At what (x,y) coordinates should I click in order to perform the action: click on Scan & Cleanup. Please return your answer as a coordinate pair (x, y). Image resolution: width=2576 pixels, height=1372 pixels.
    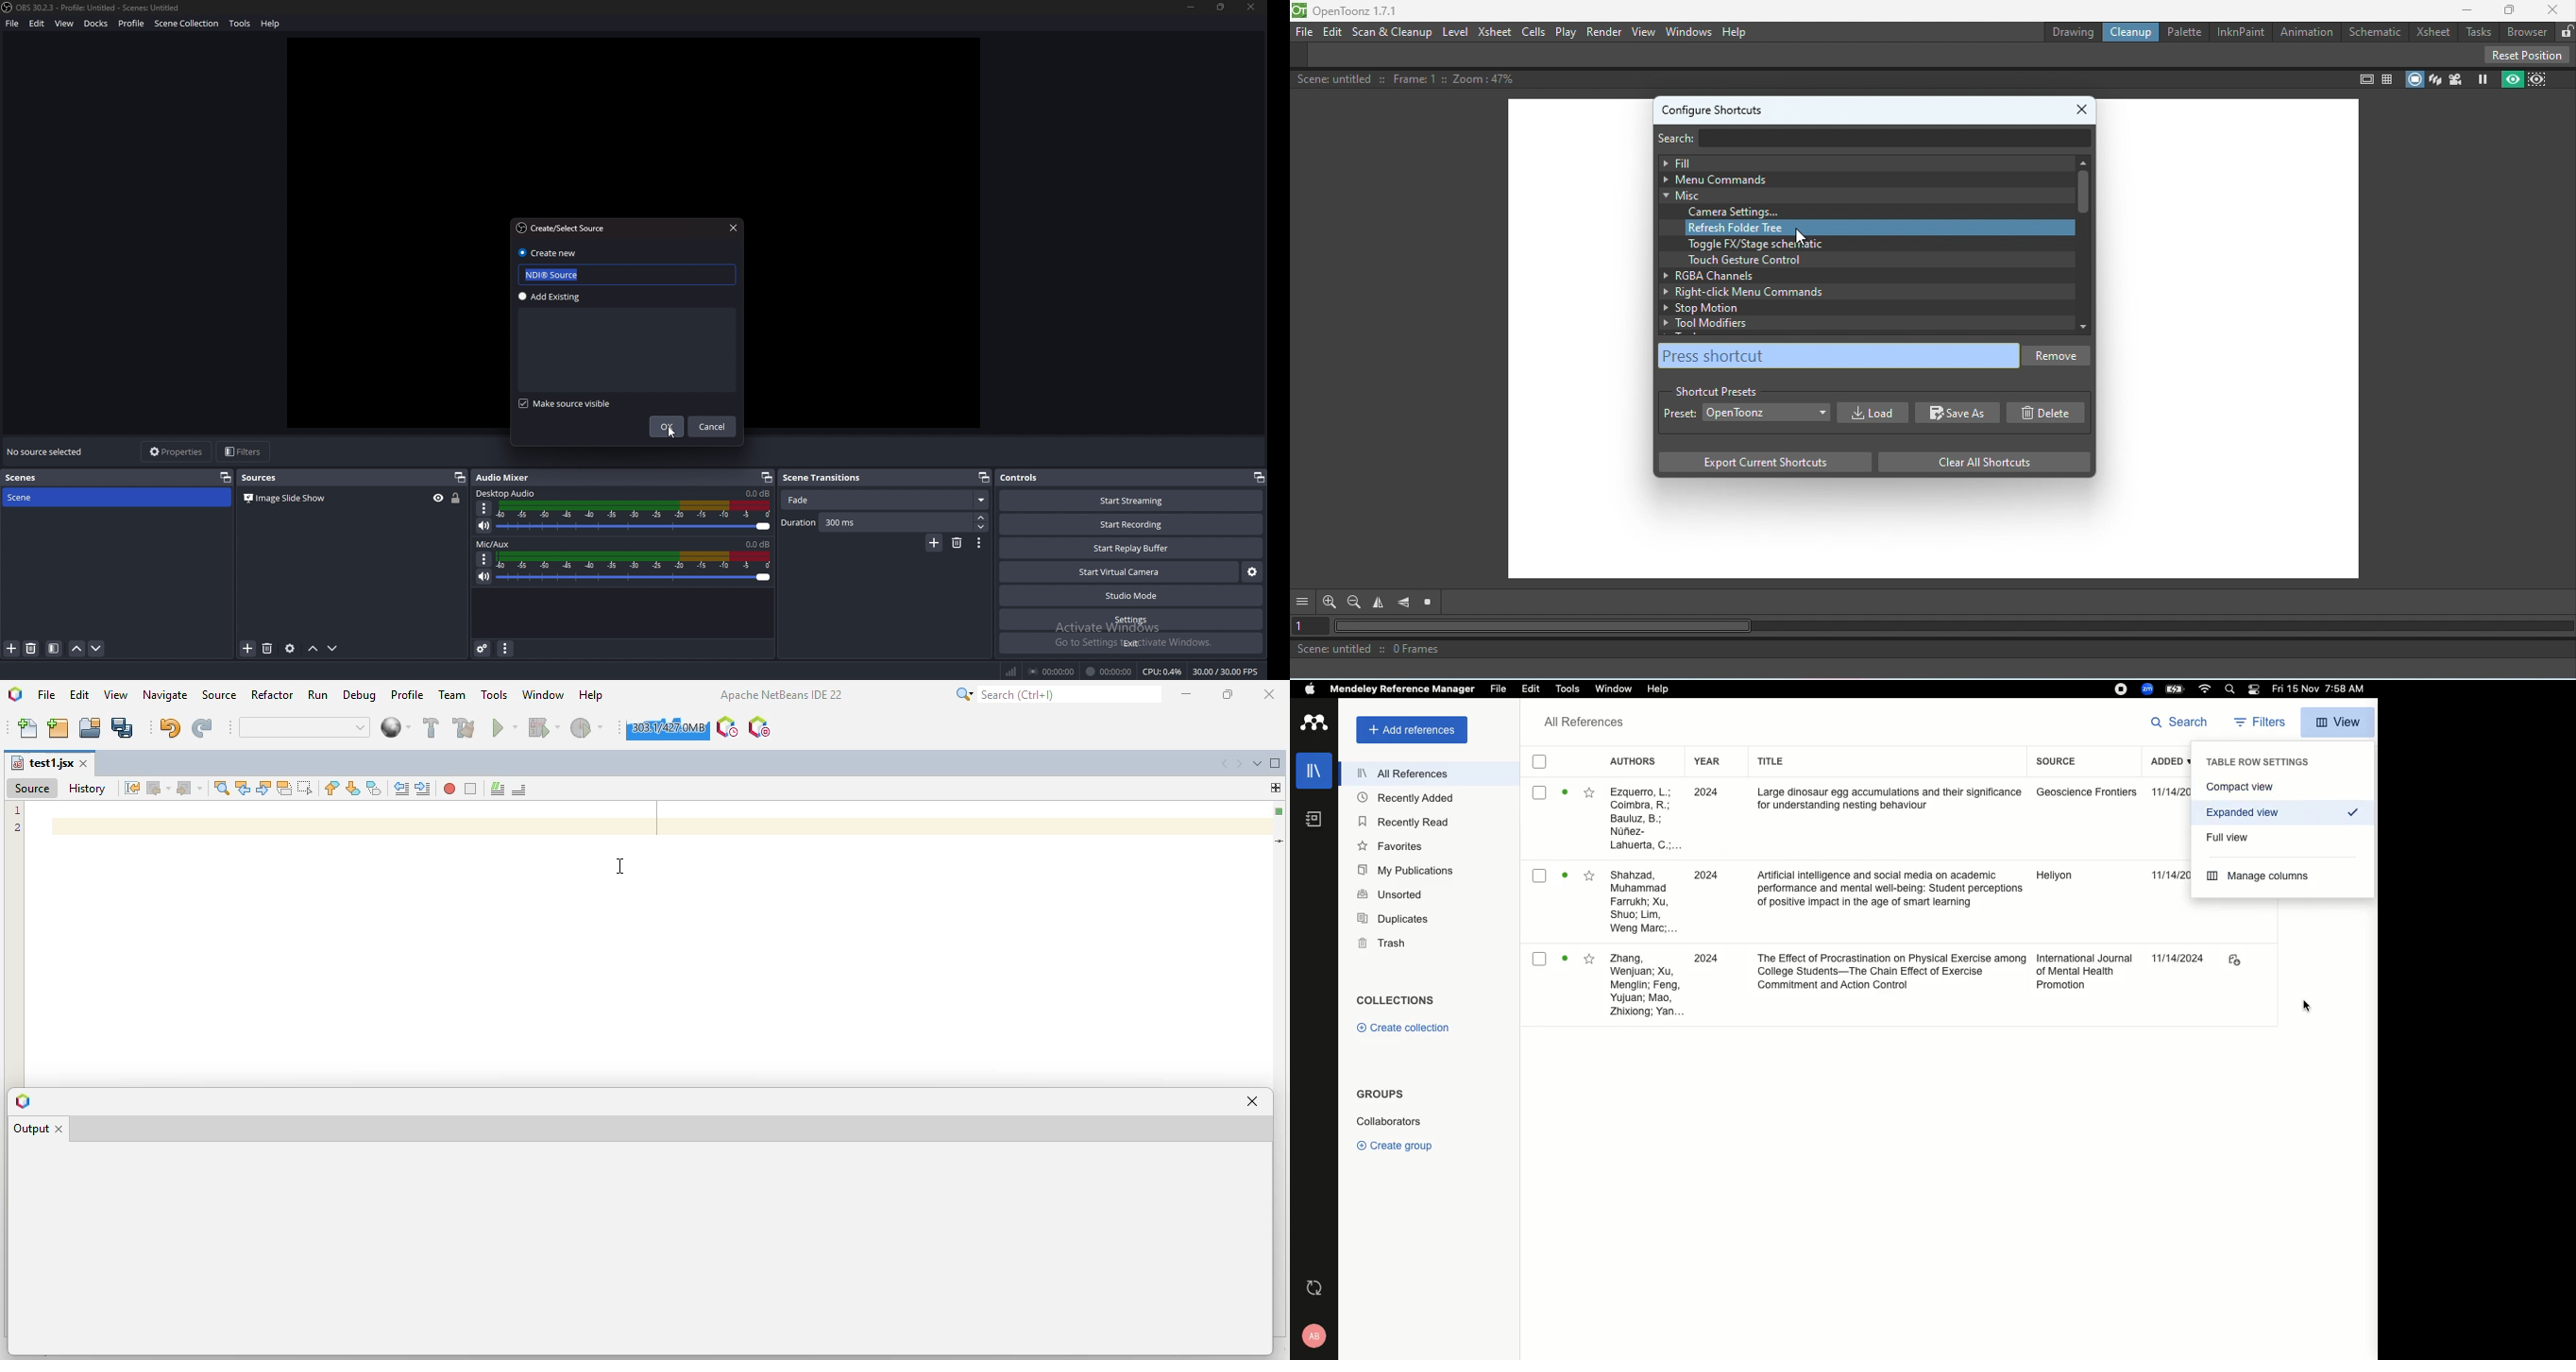
    Looking at the image, I should click on (1393, 32).